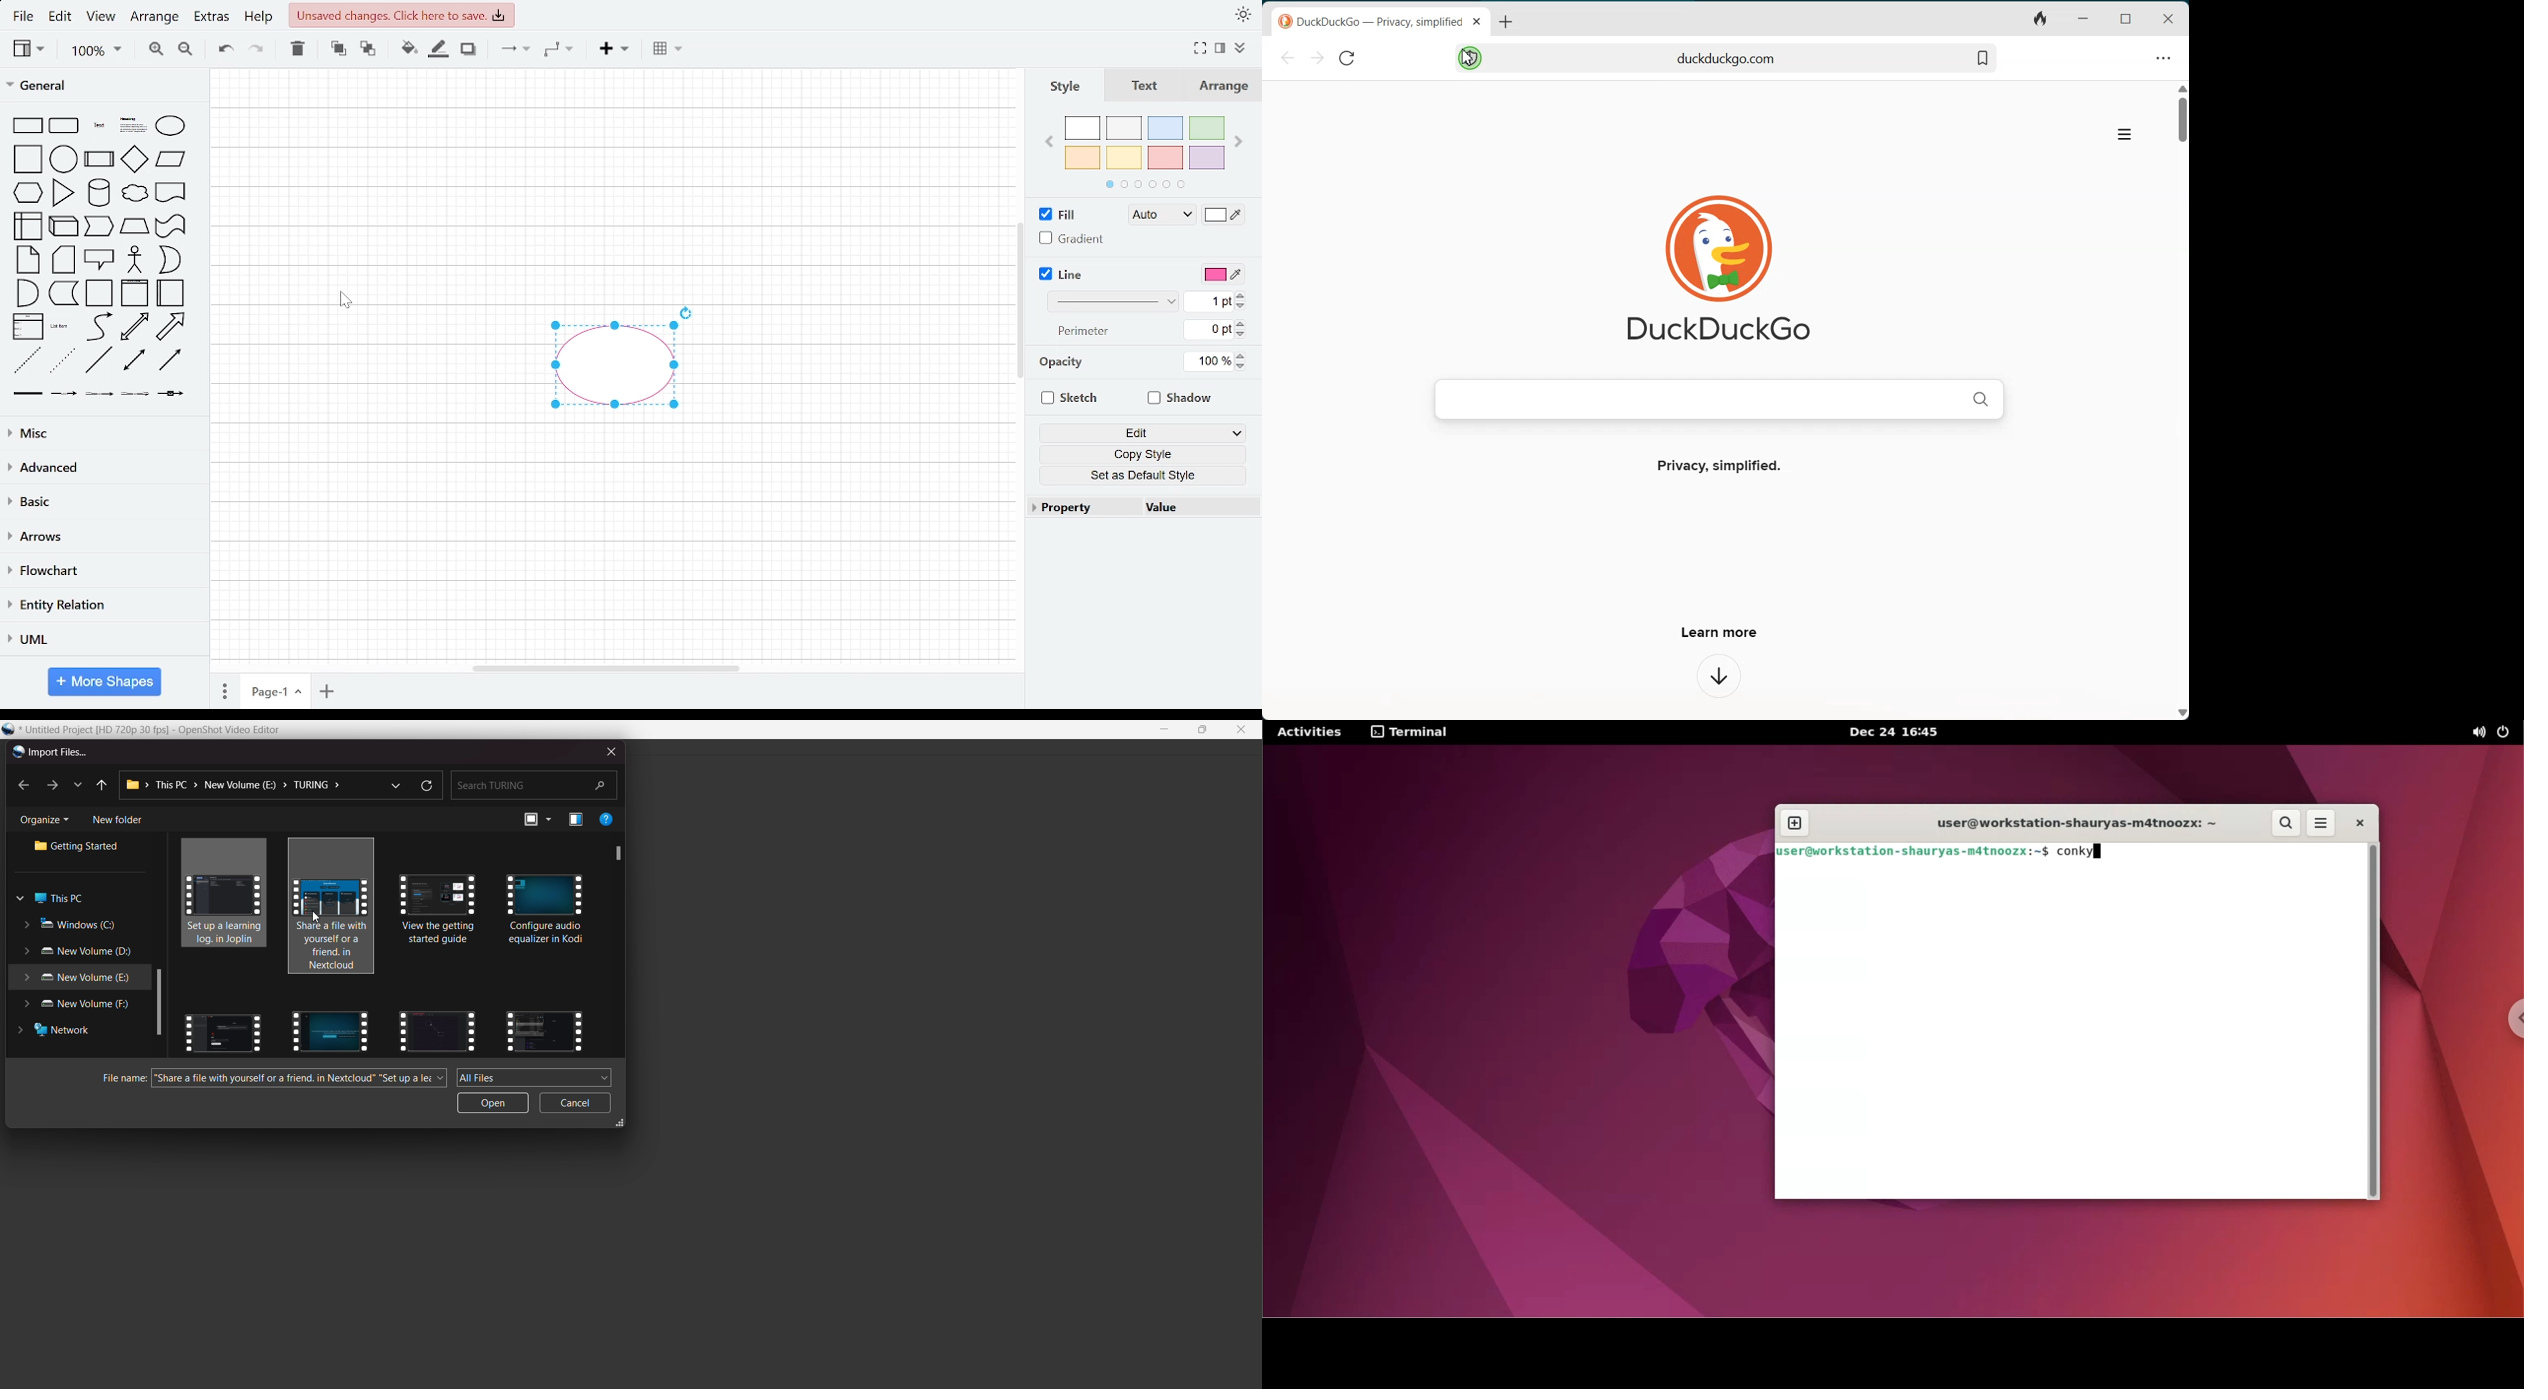 Image resolution: width=2548 pixels, height=1400 pixels. What do you see at coordinates (1177, 399) in the screenshot?
I see `Shadow` at bounding box center [1177, 399].